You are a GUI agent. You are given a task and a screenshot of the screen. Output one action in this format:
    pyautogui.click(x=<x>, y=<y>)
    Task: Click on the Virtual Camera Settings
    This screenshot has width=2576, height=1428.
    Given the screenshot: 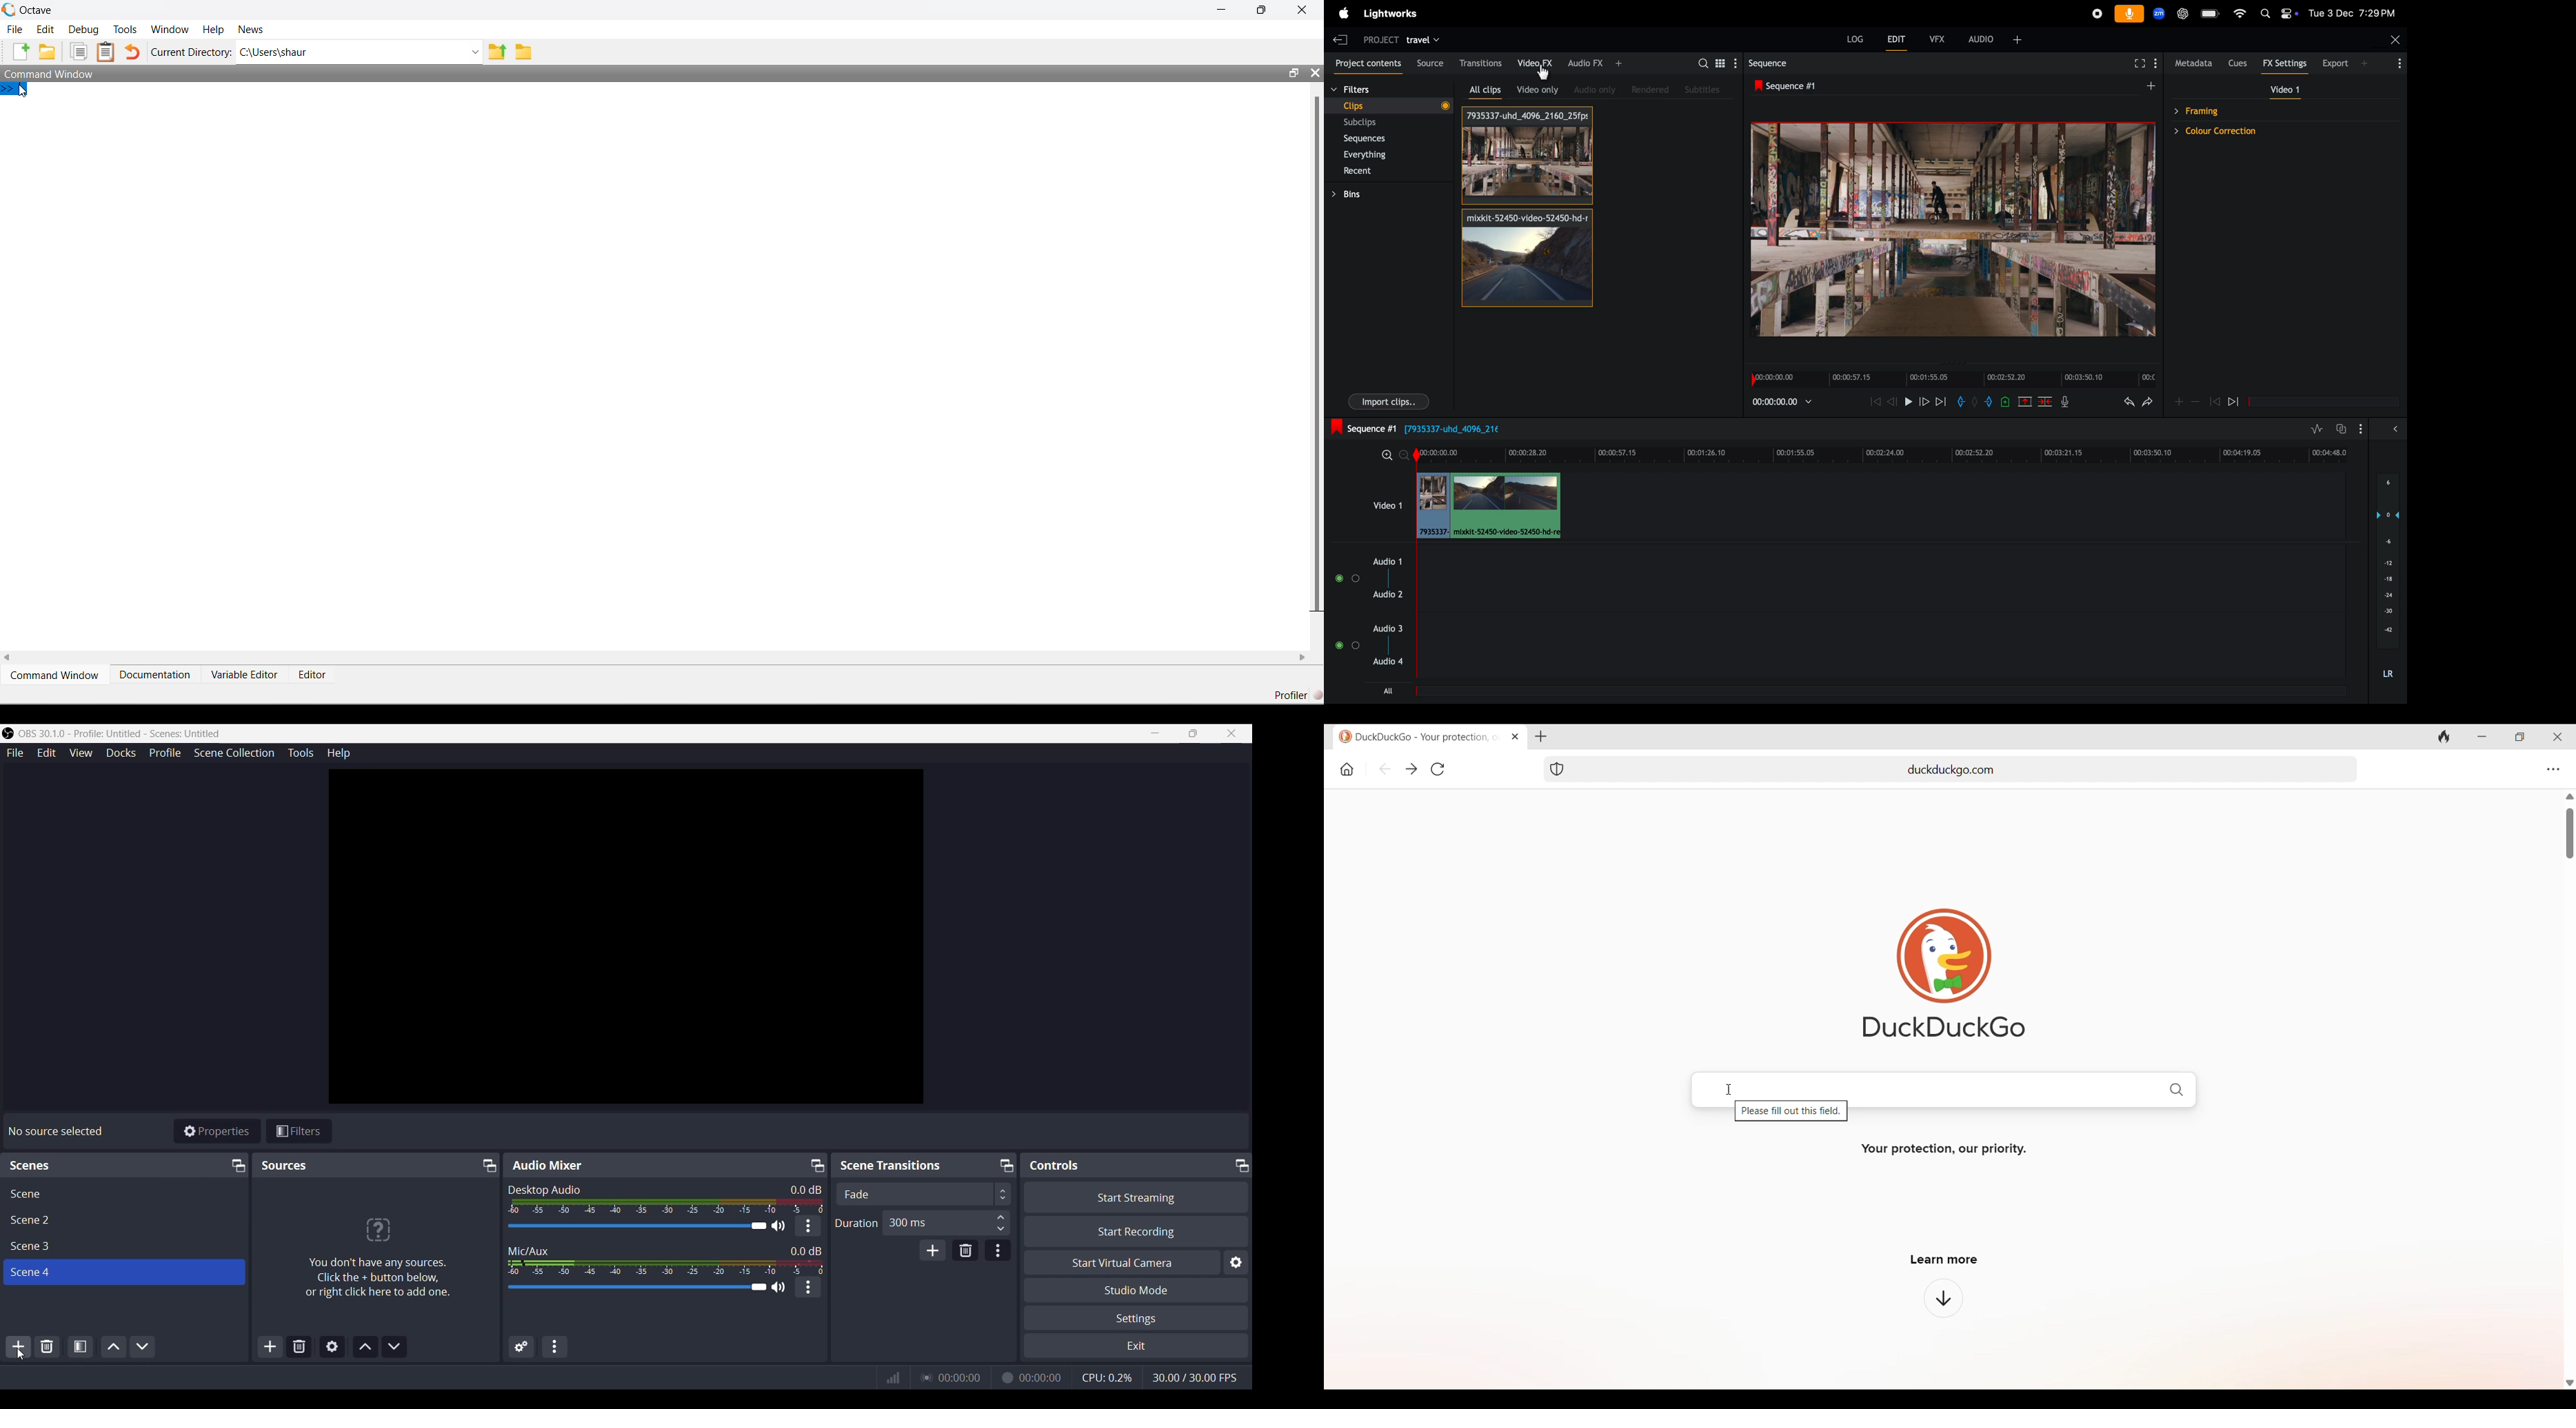 What is the action you would take?
    pyautogui.click(x=1236, y=1262)
    